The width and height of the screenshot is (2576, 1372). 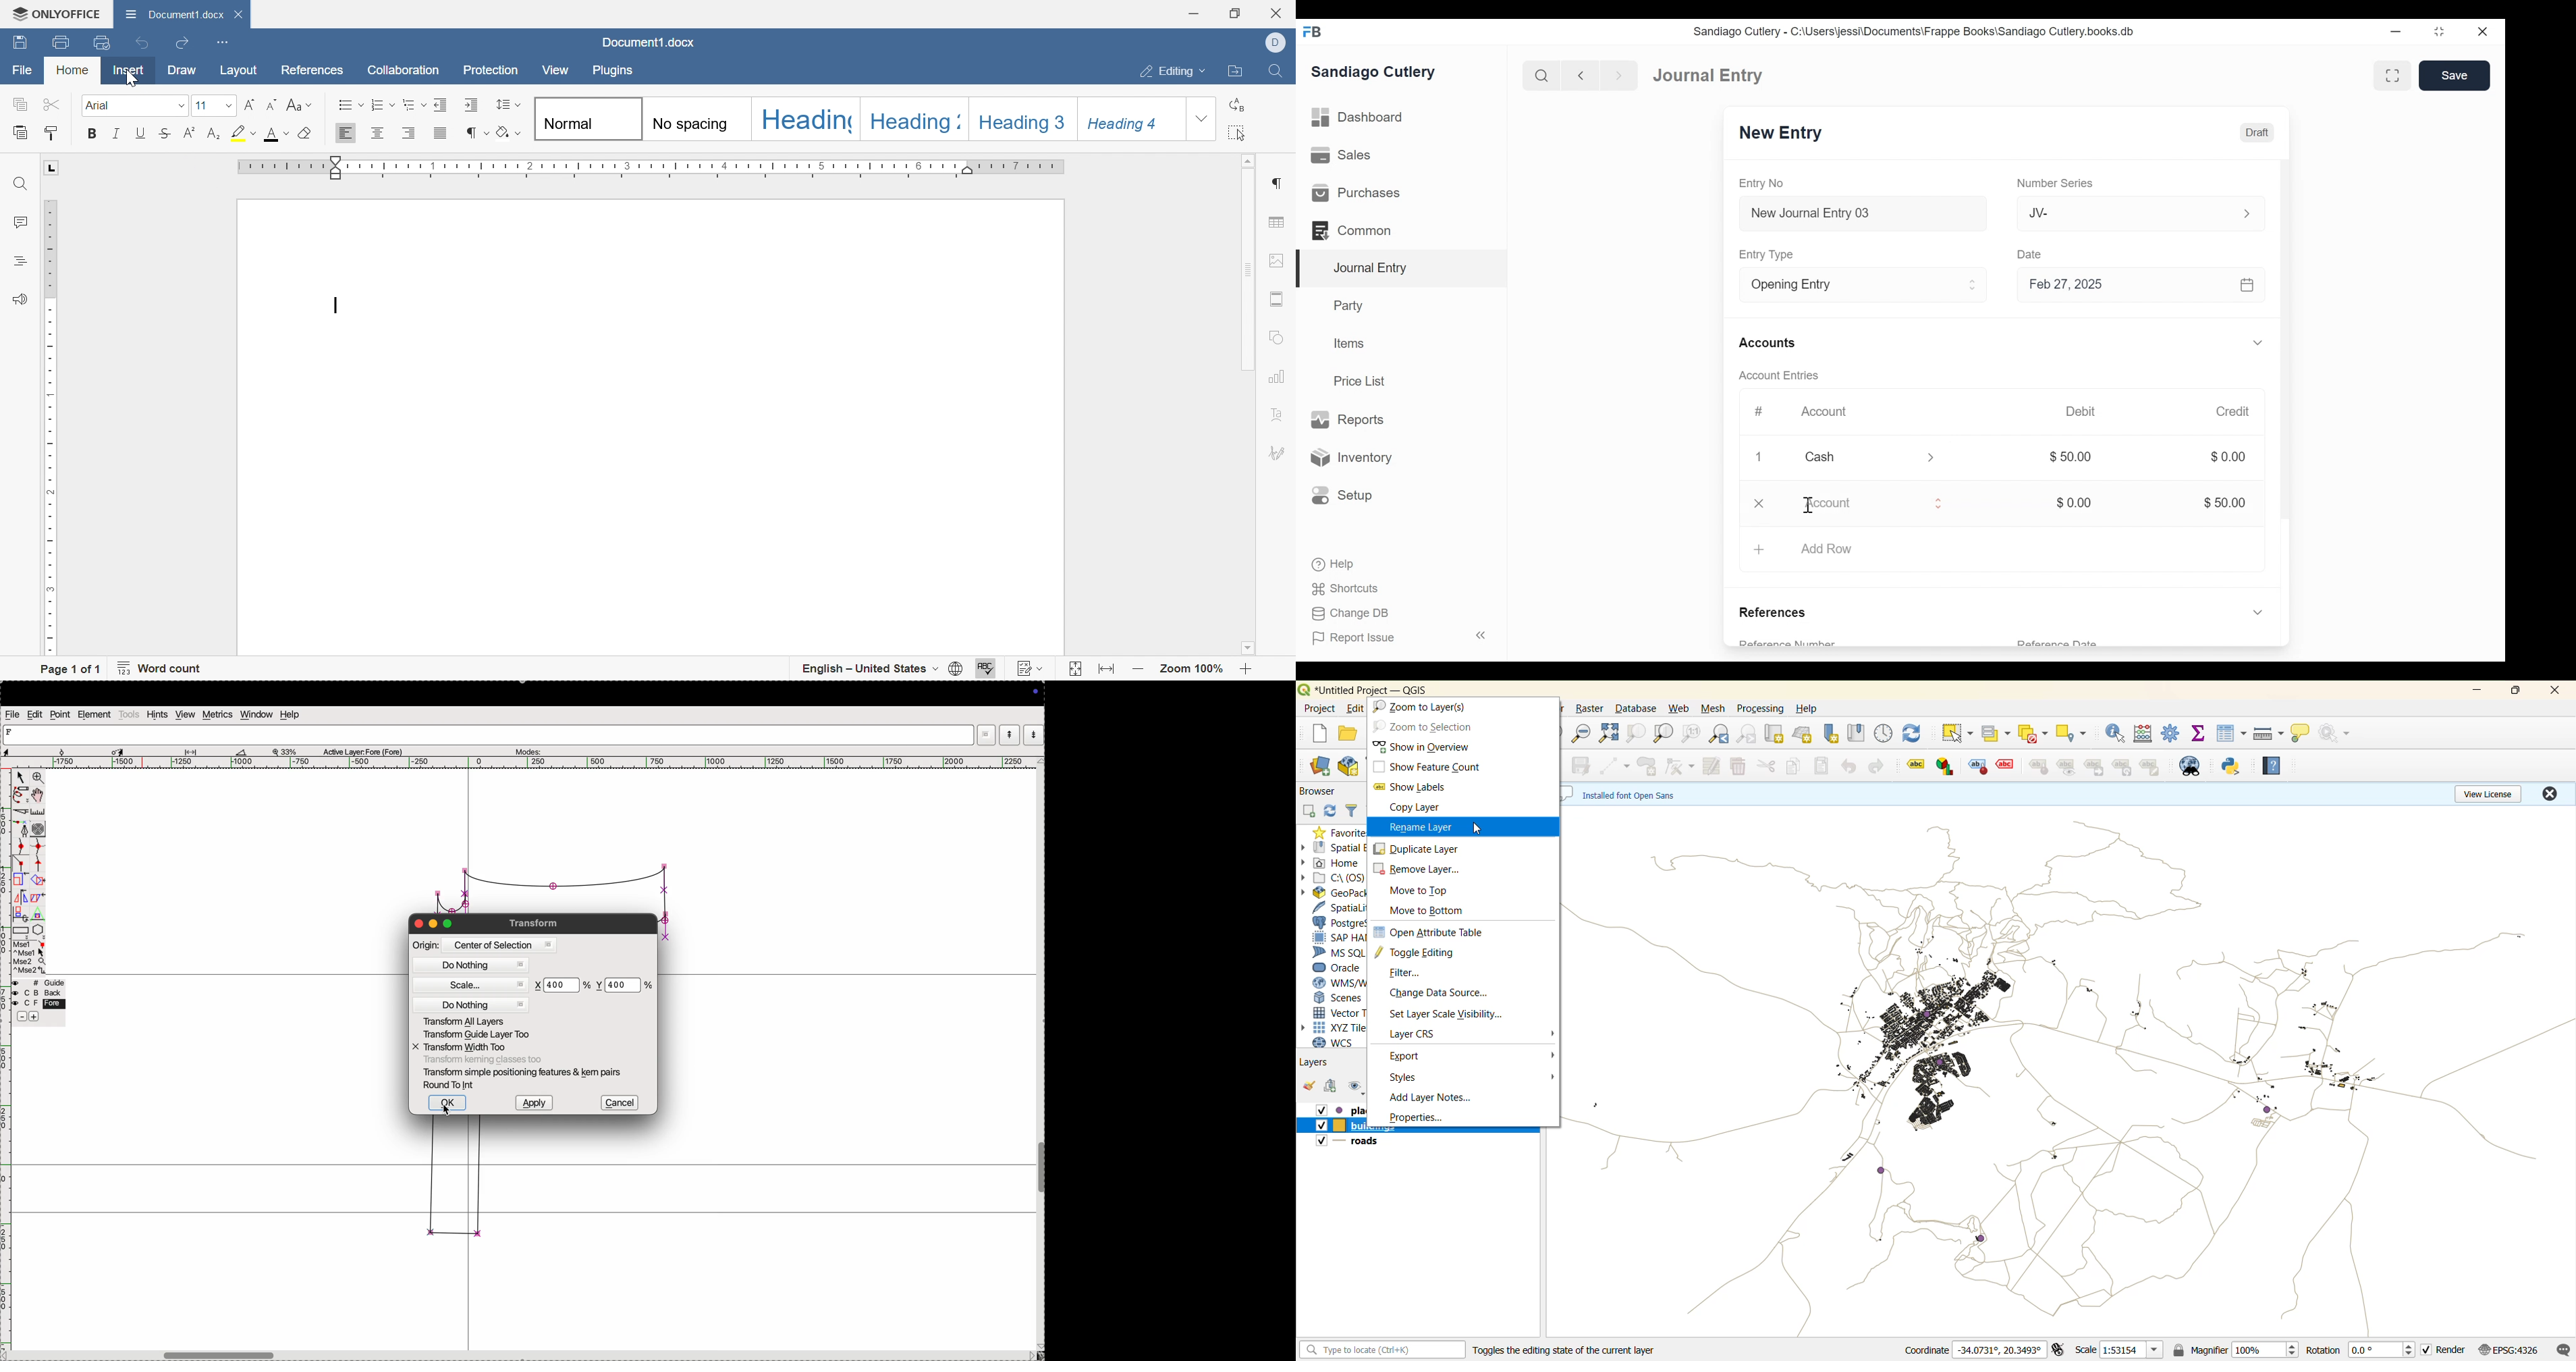 What do you see at coordinates (558, 985) in the screenshot?
I see `400` at bounding box center [558, 985].